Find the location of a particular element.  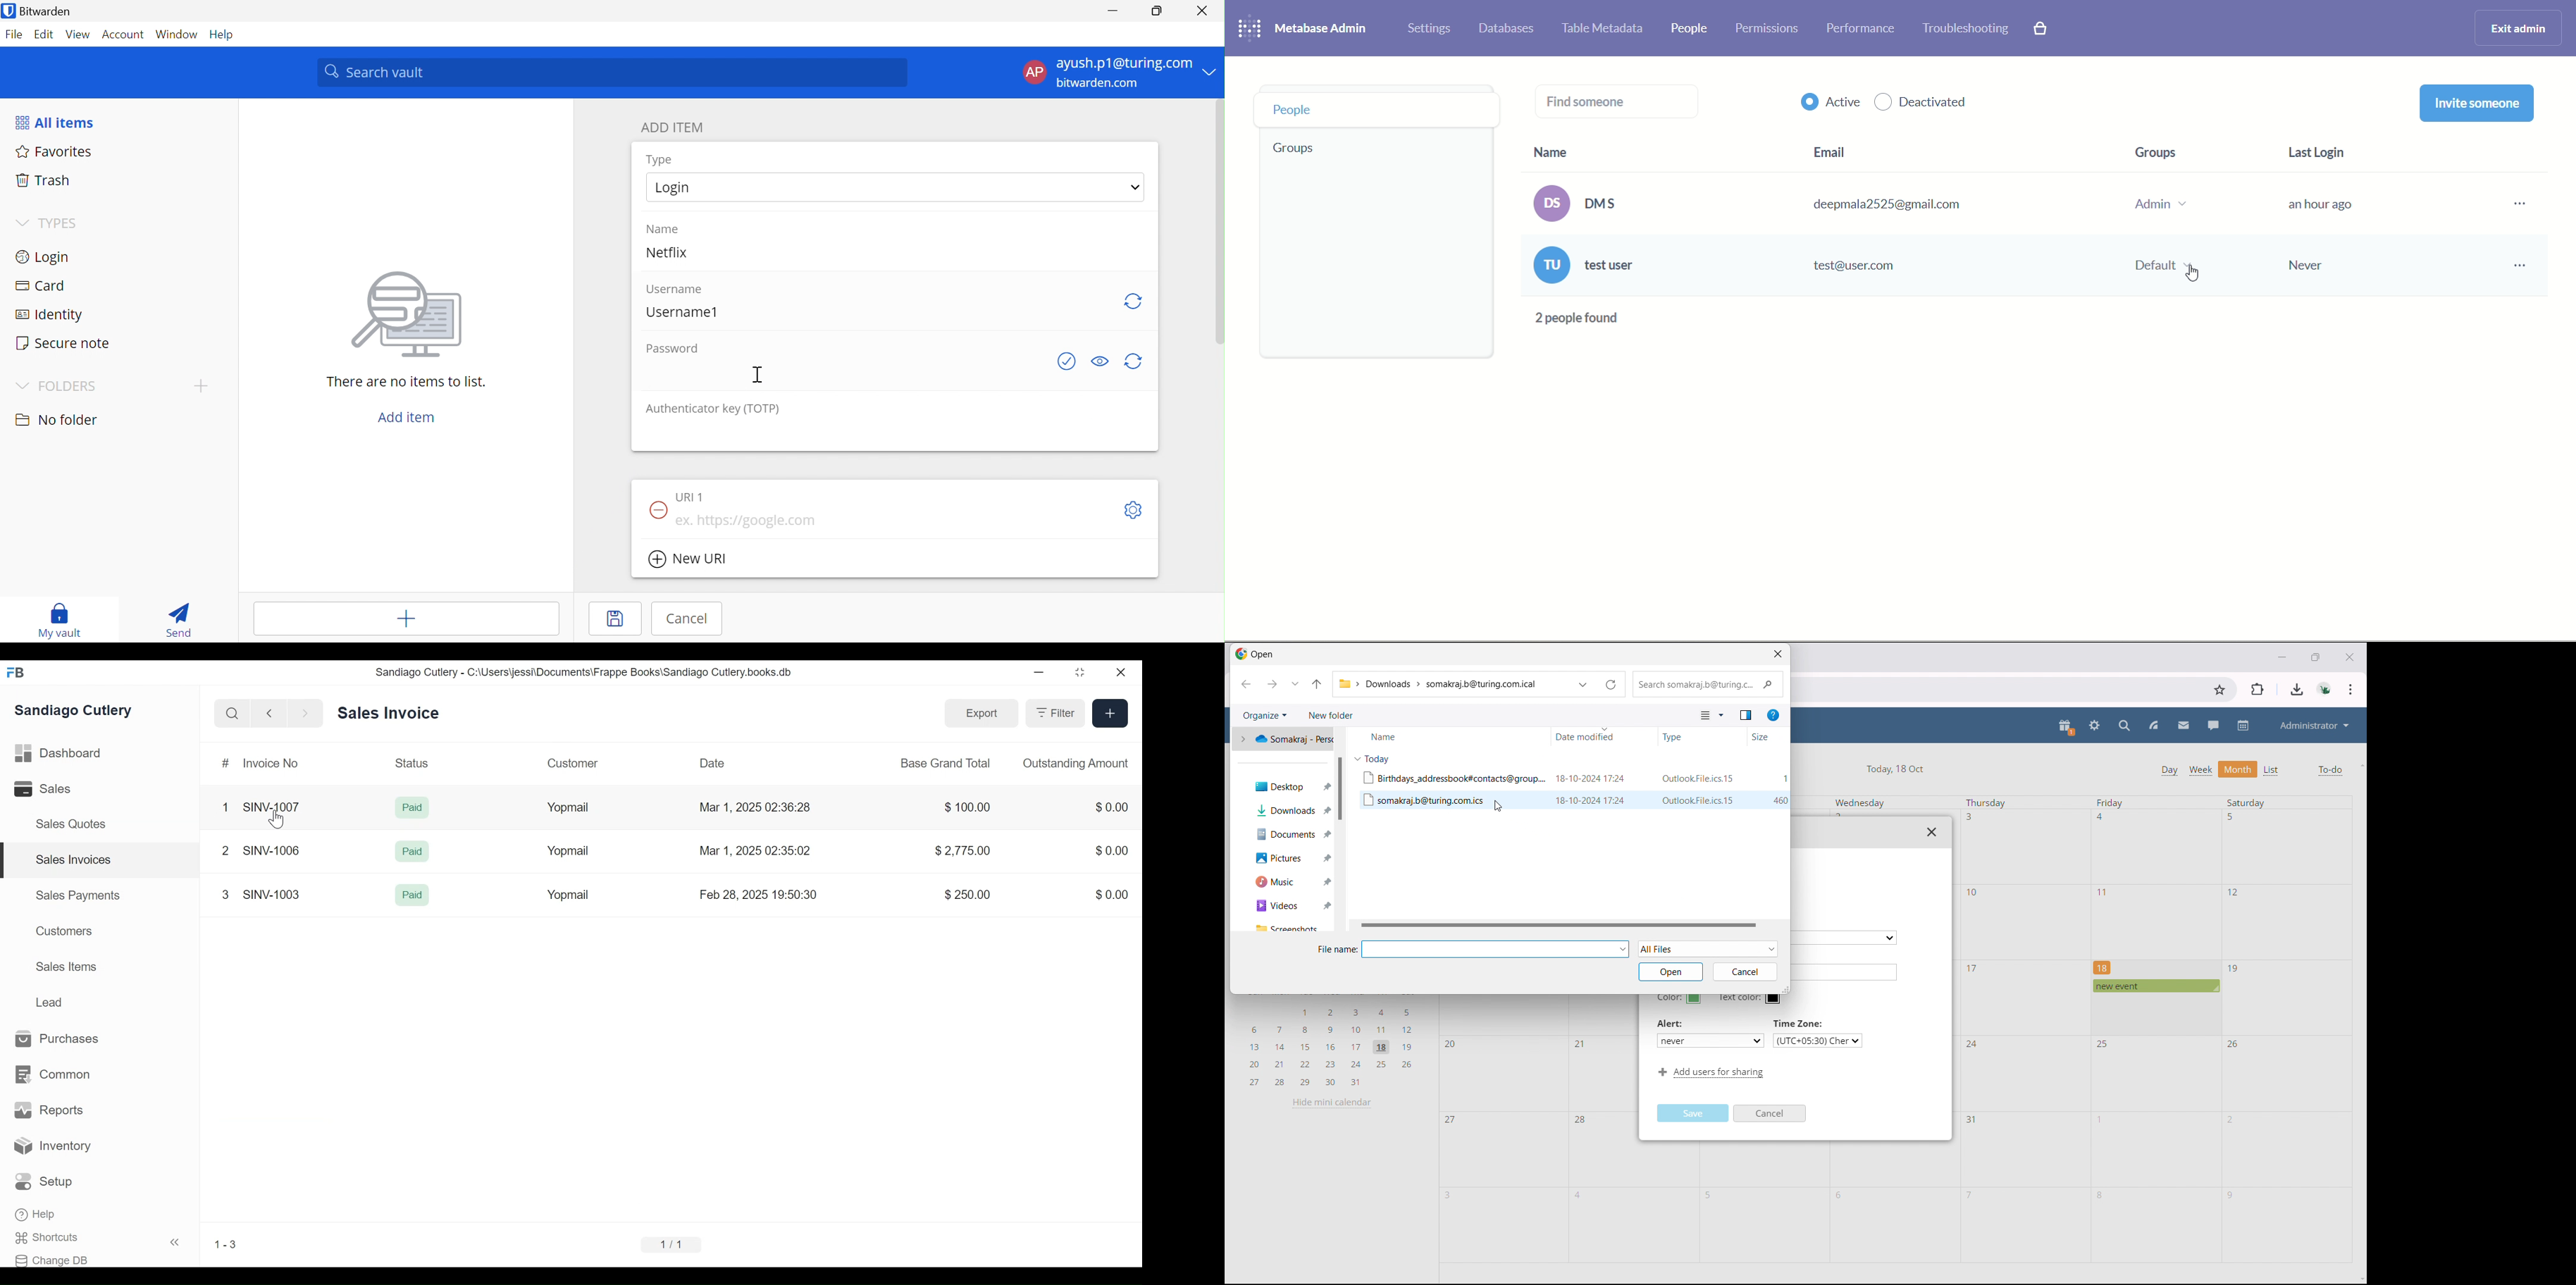

1-3 is located at coordinates (226, 1245).